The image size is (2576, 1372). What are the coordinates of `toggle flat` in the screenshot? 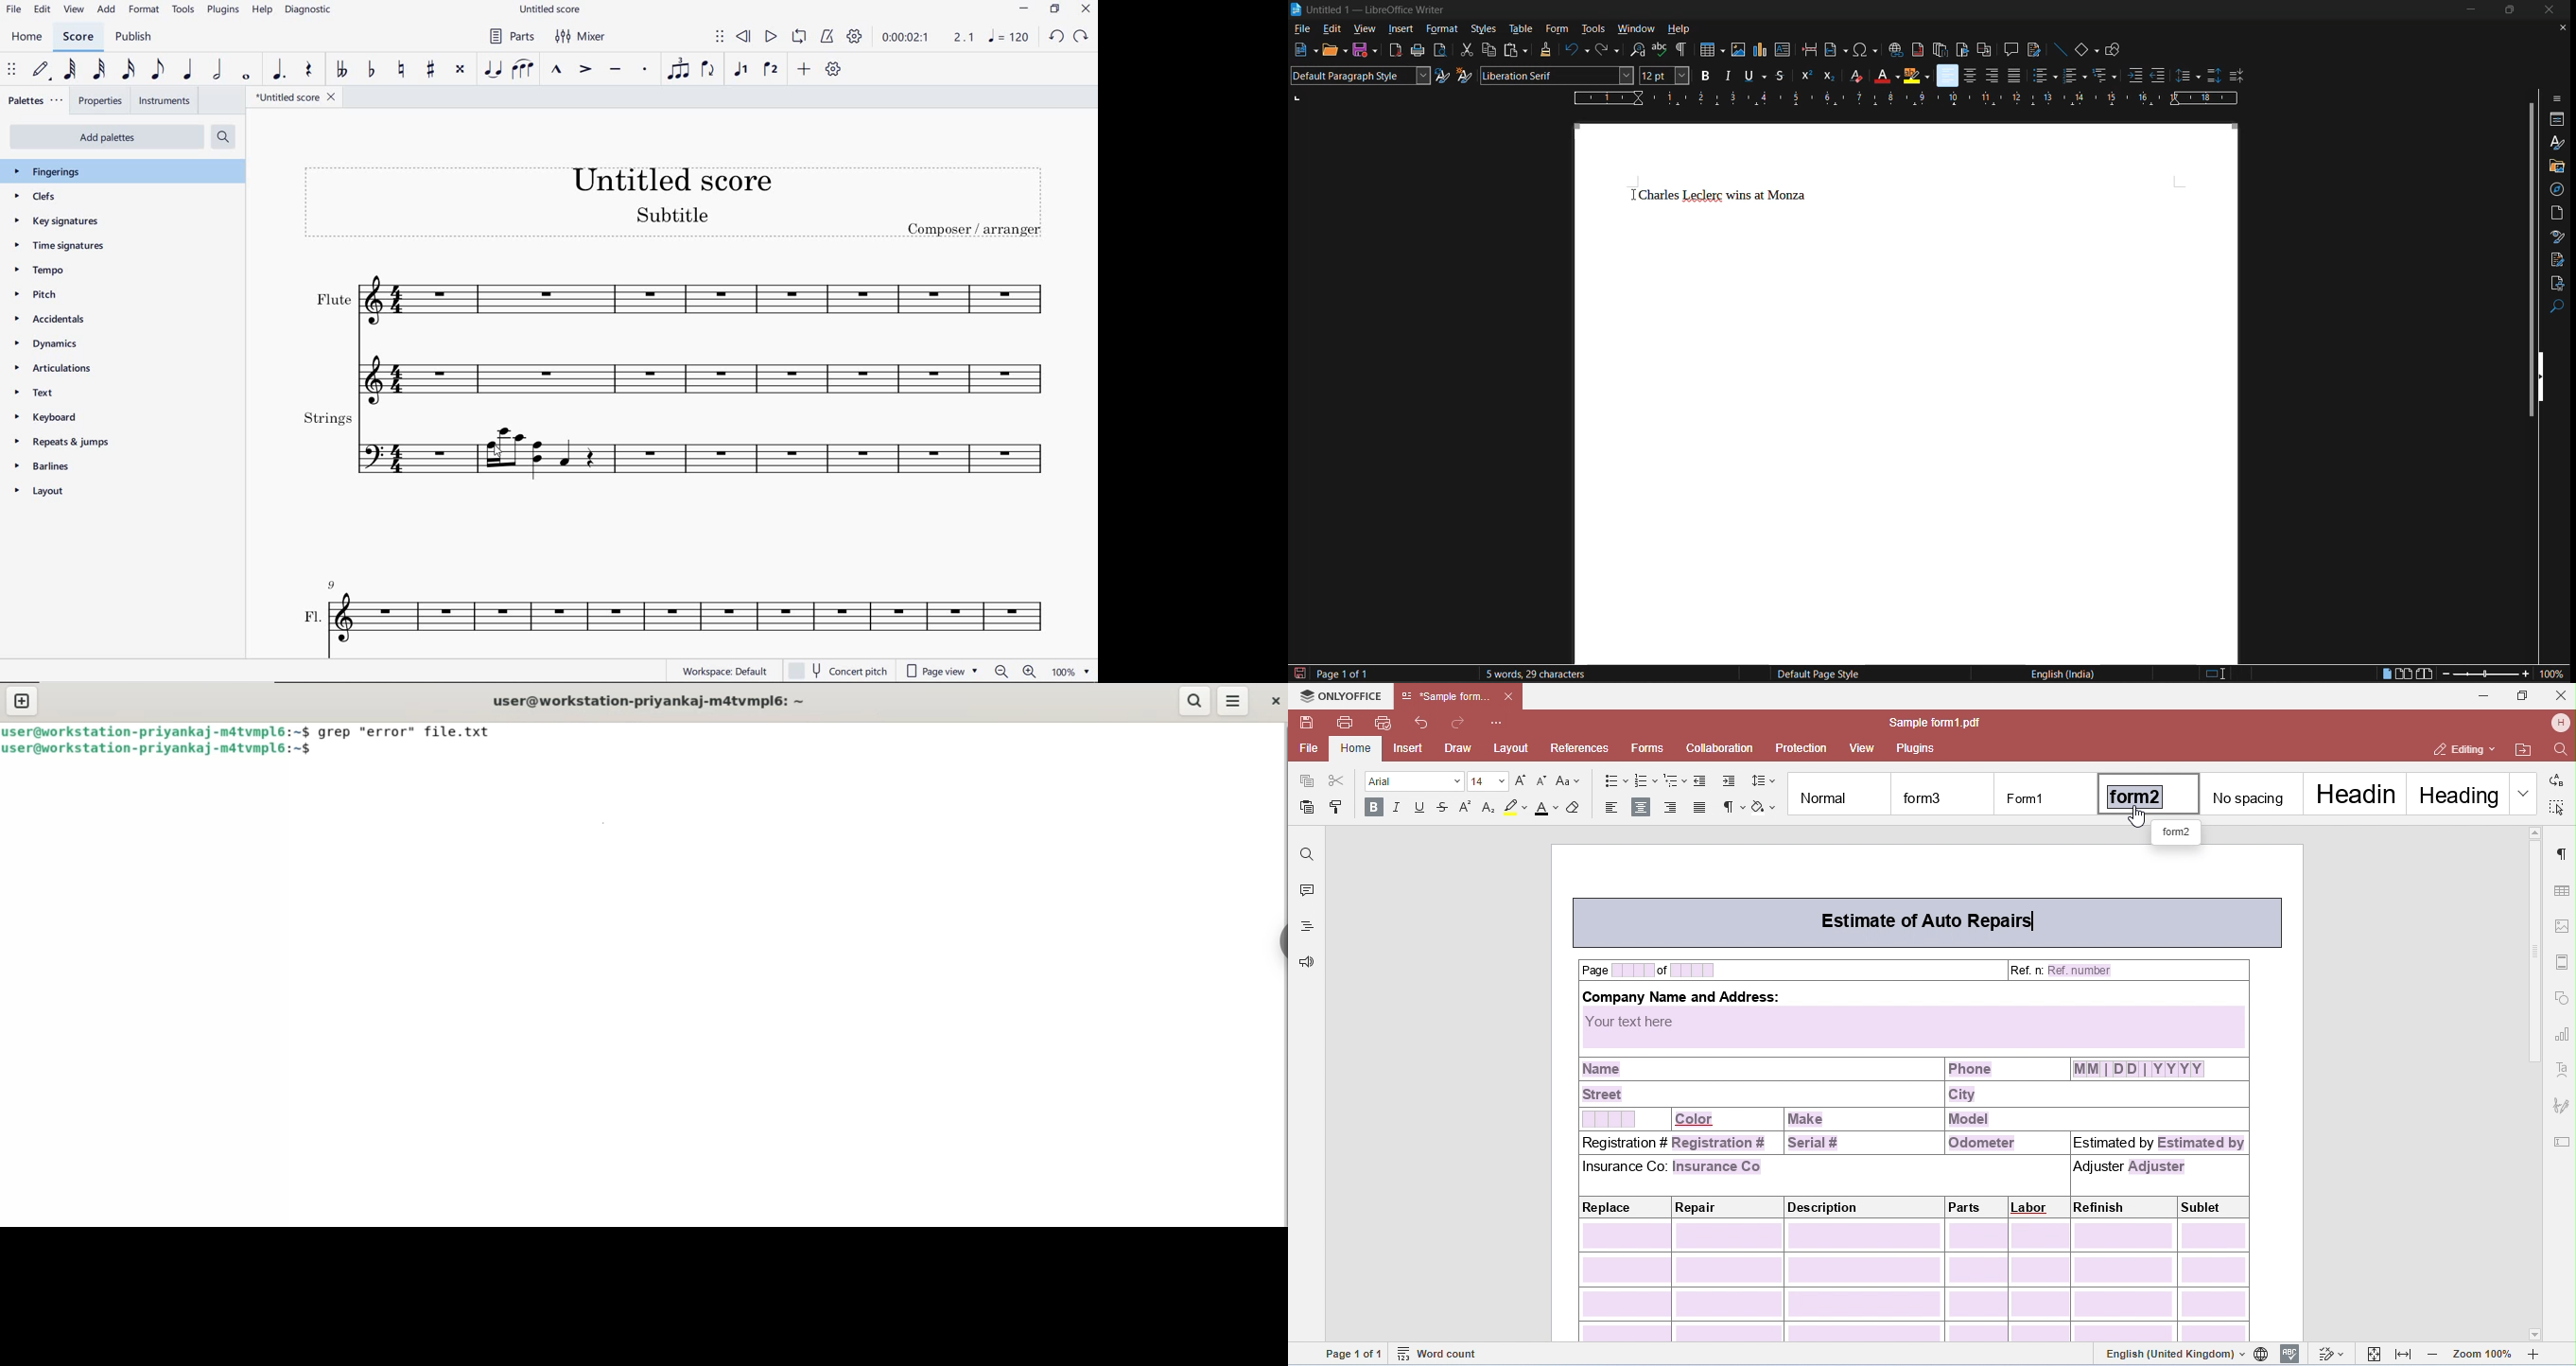 It's located at (371, 70).